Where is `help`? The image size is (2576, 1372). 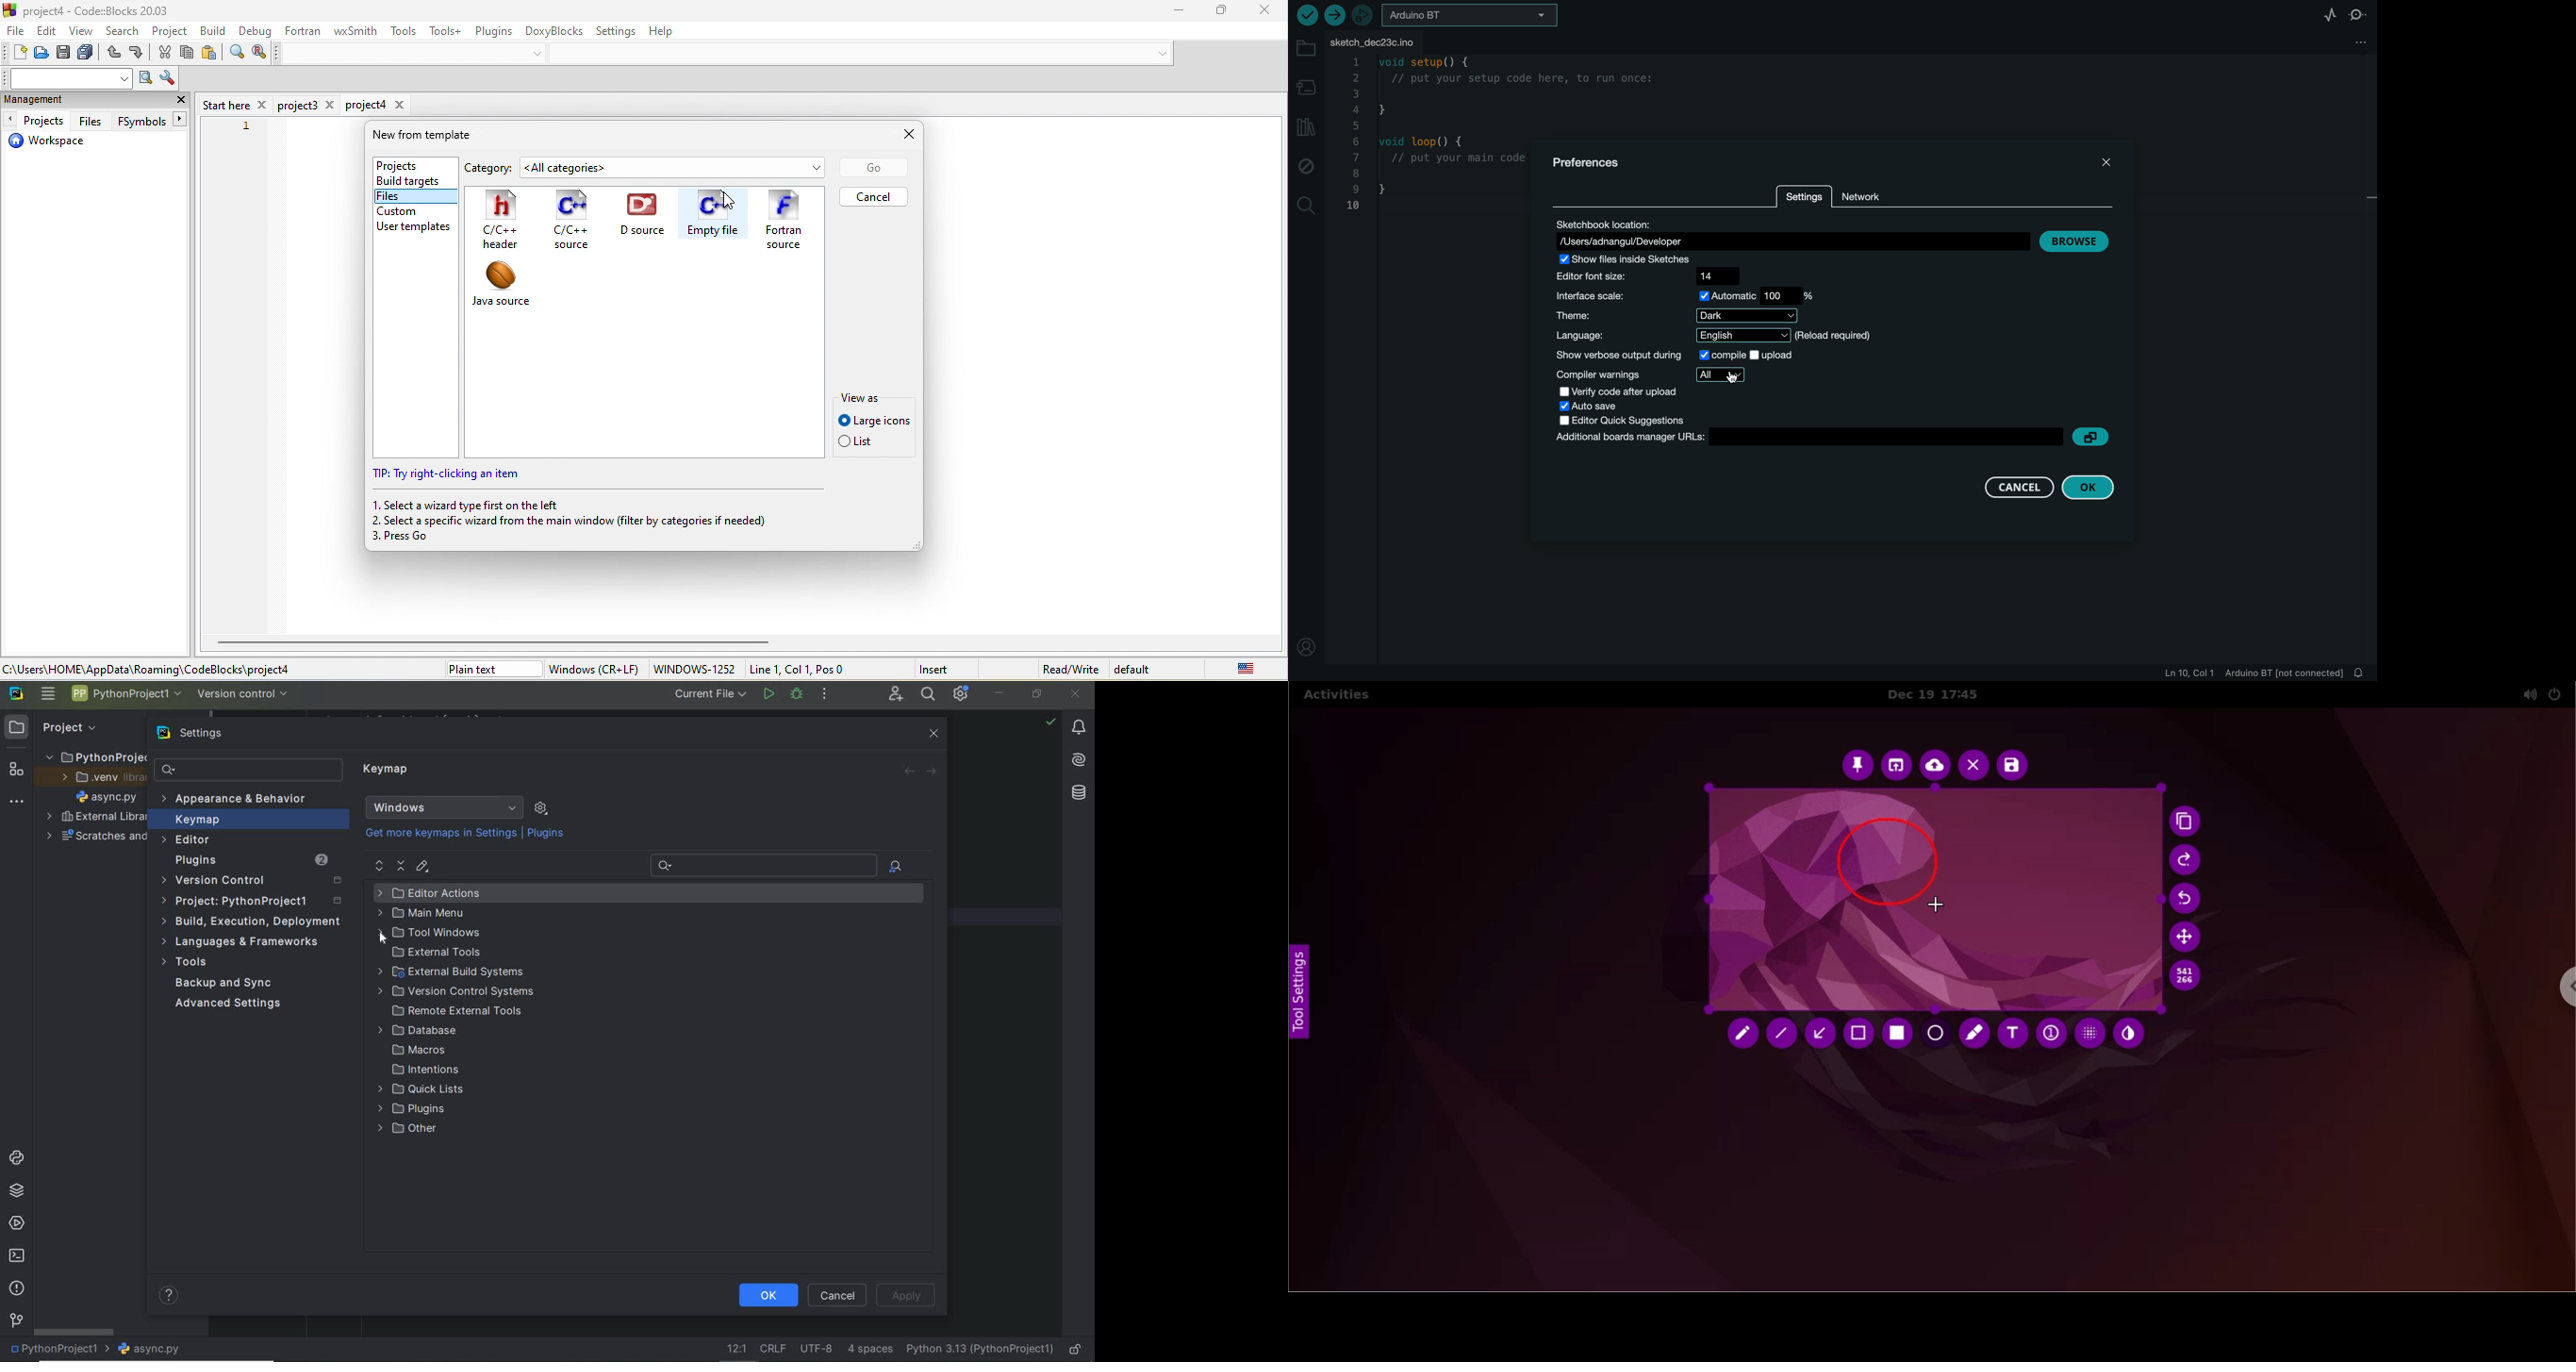
help is located at coordinates (170, 1297).